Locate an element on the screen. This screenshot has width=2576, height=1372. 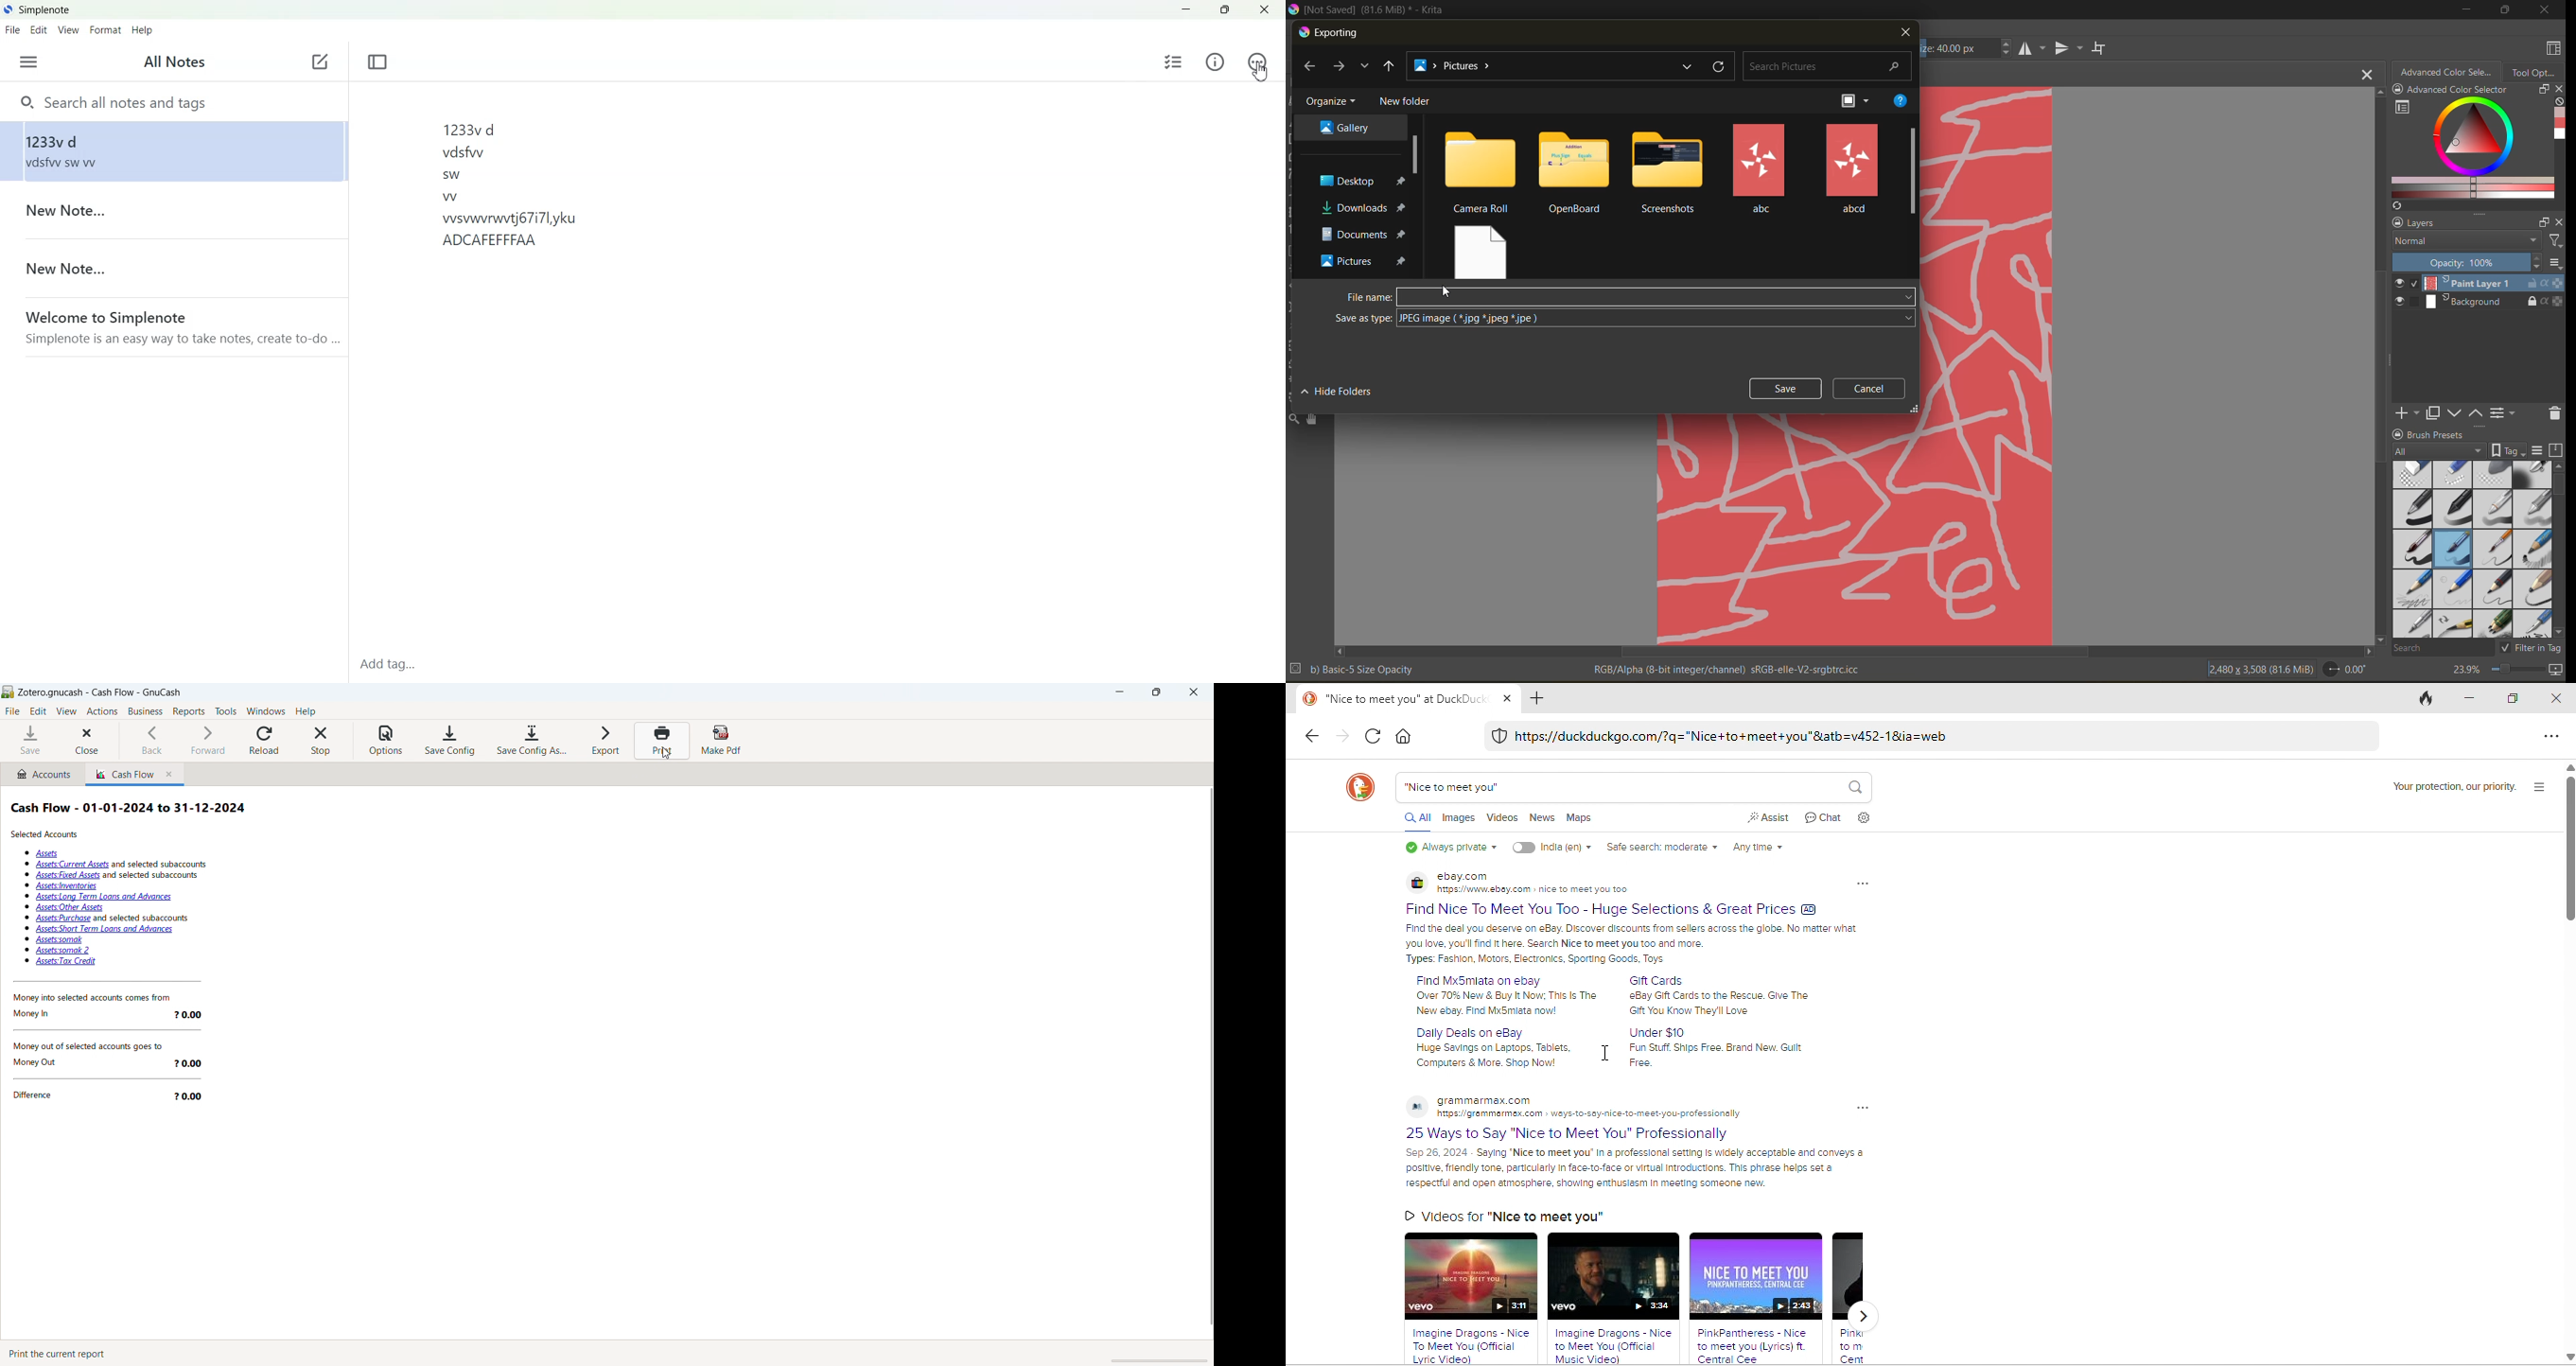
Note File - Welcome to Simplenote is located at coordinates (173, 327).